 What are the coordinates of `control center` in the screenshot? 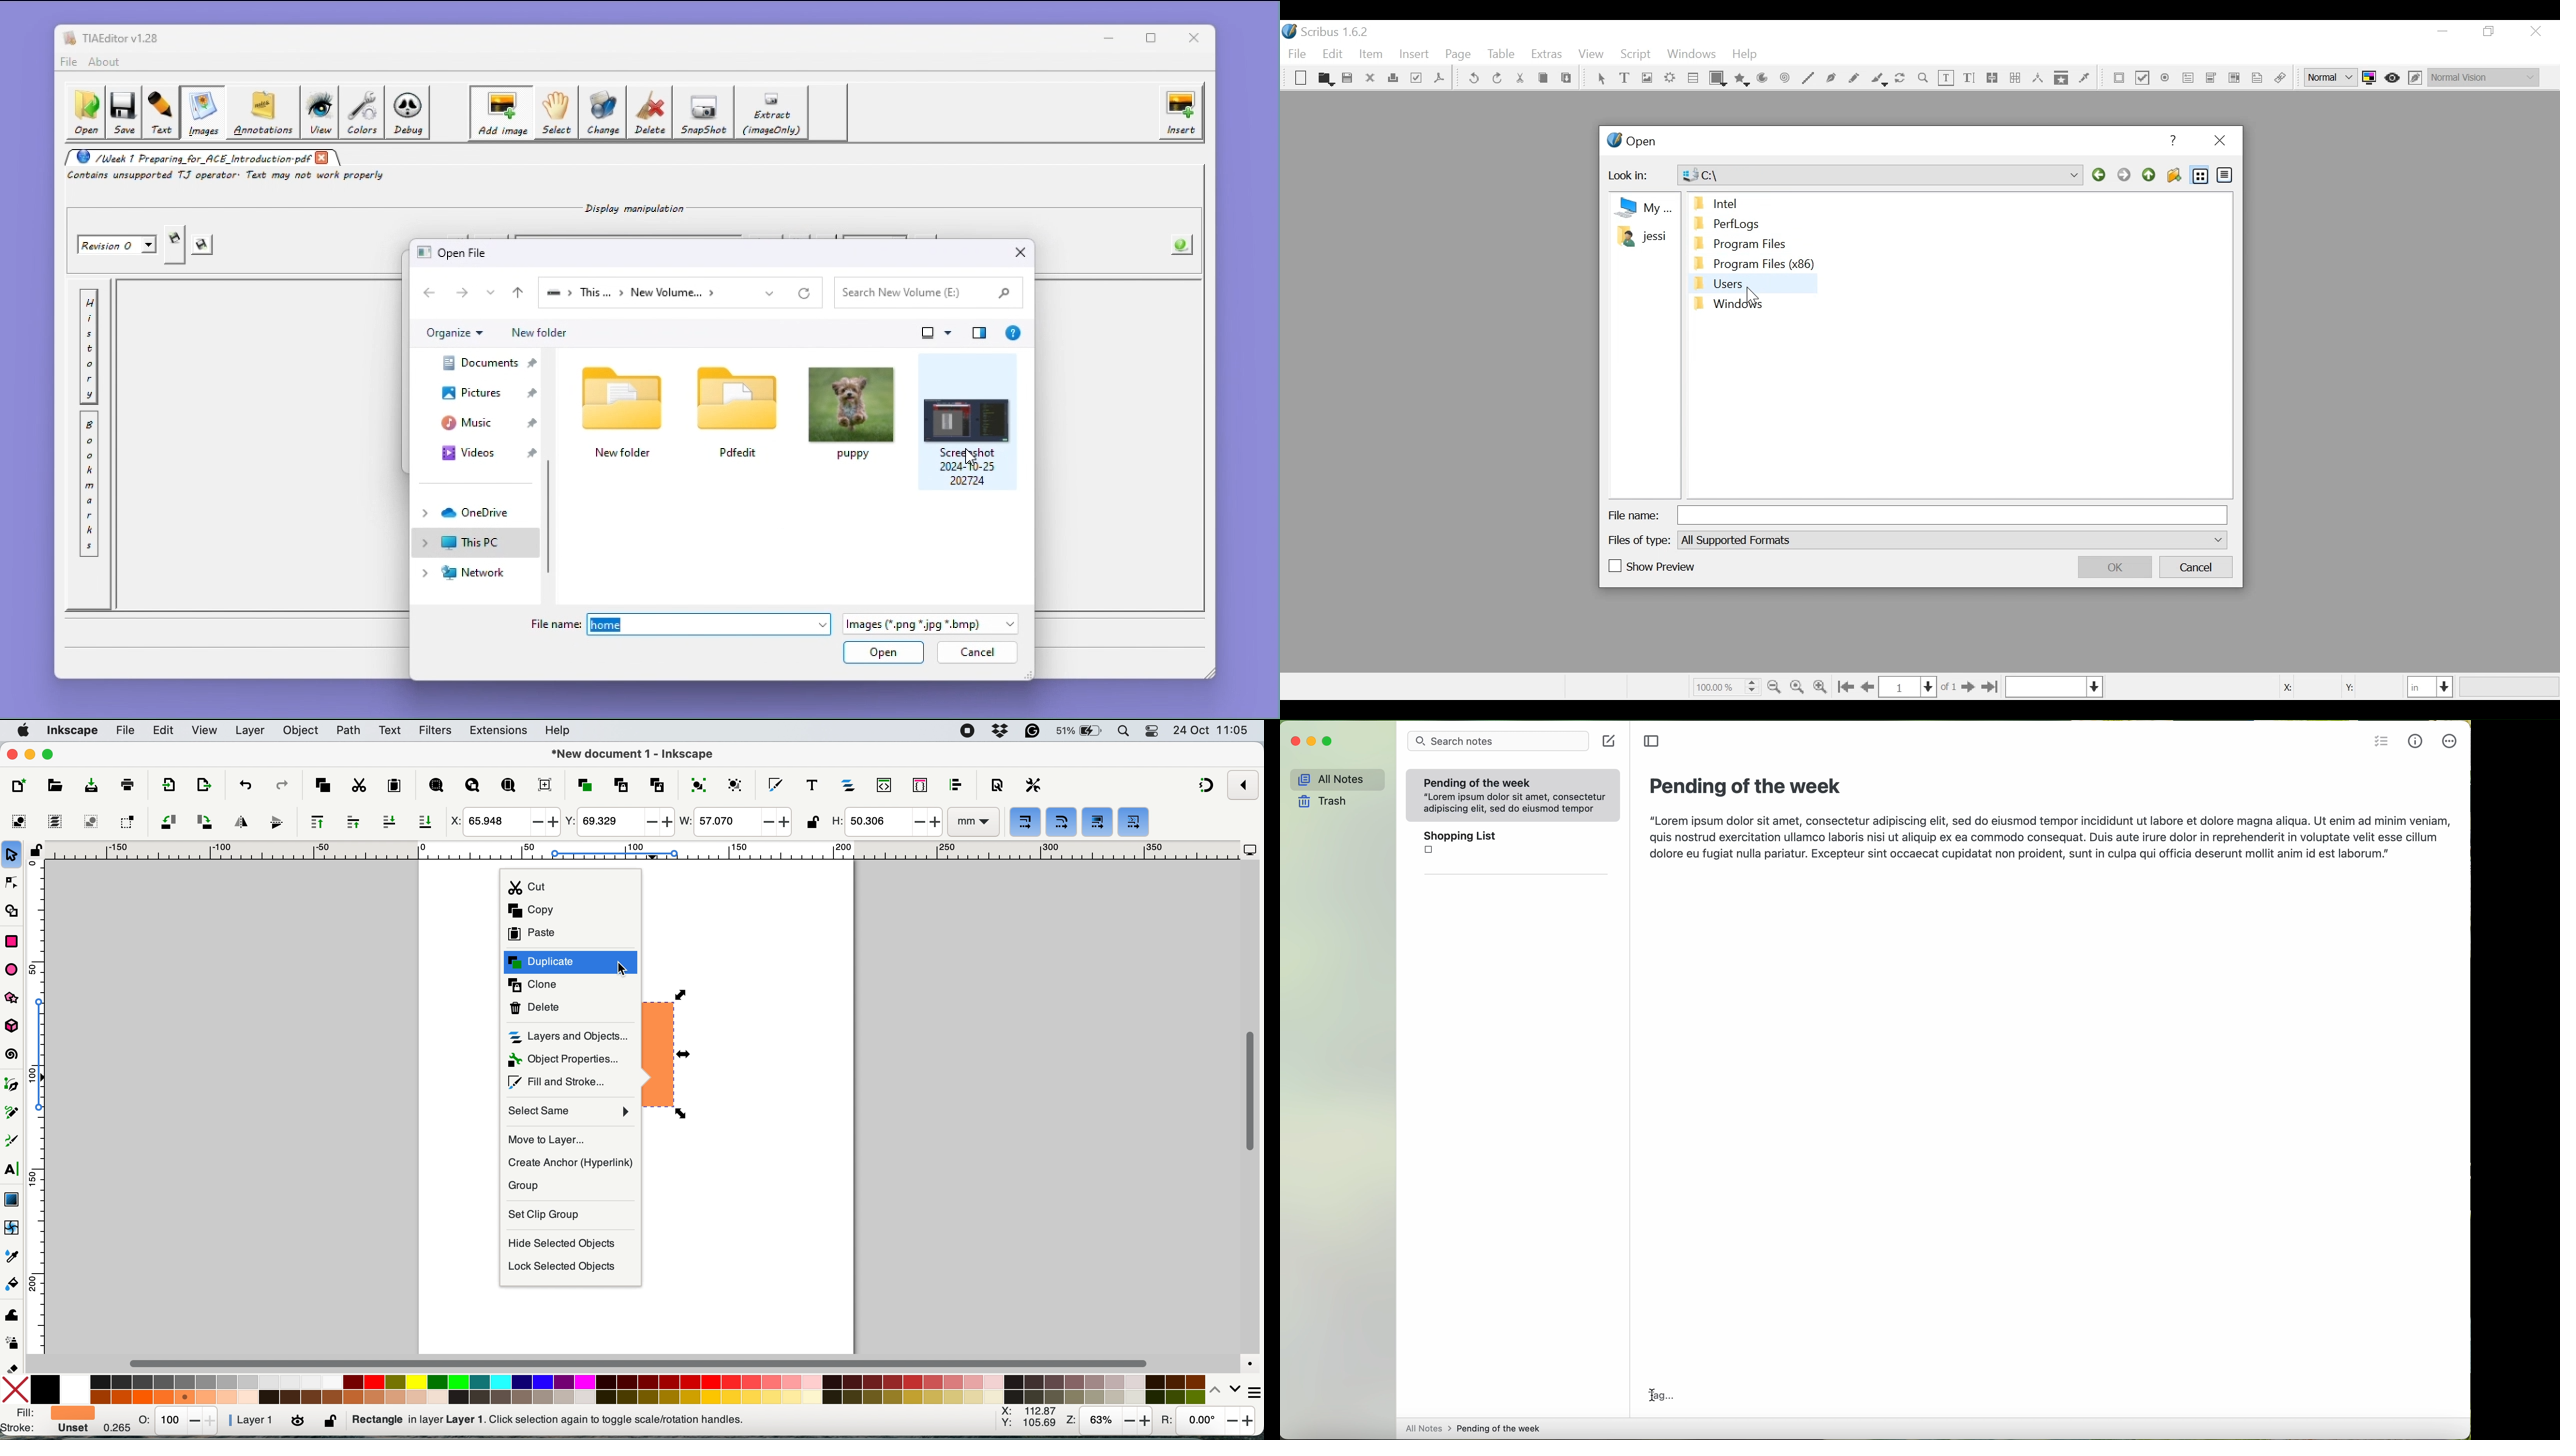 It's located at (1154, 732).